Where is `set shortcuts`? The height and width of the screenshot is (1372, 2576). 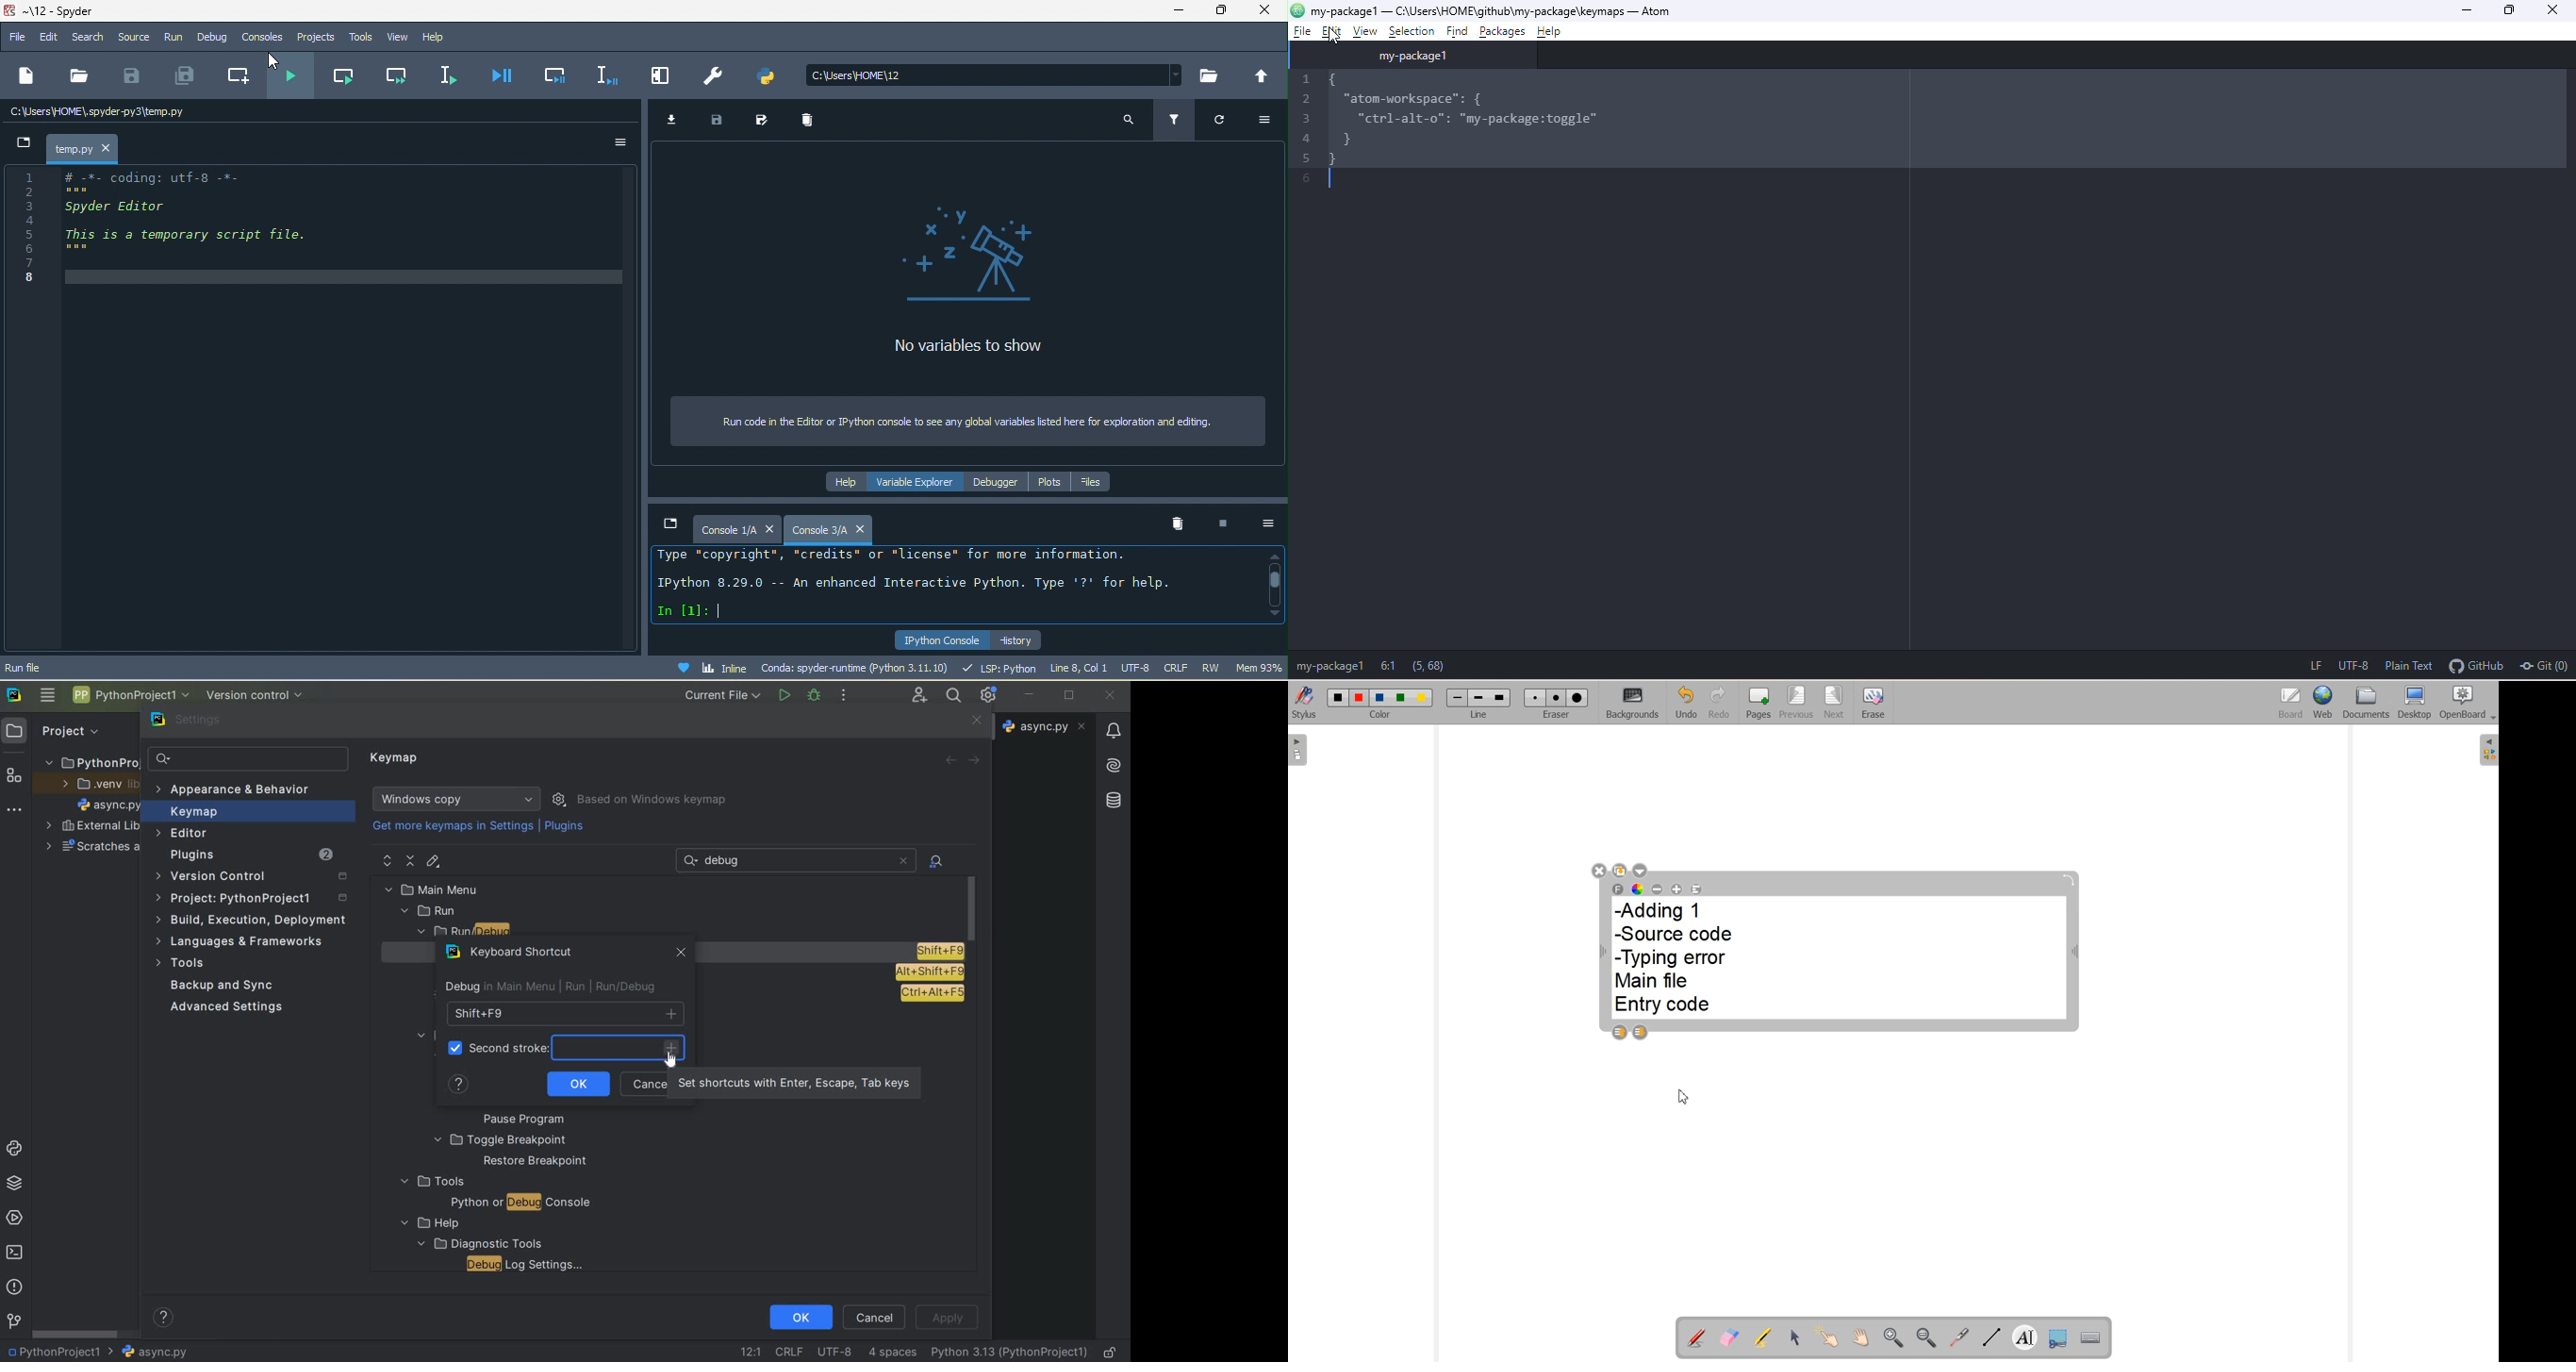 set shortcuts is located at coordinates (792, 1084).